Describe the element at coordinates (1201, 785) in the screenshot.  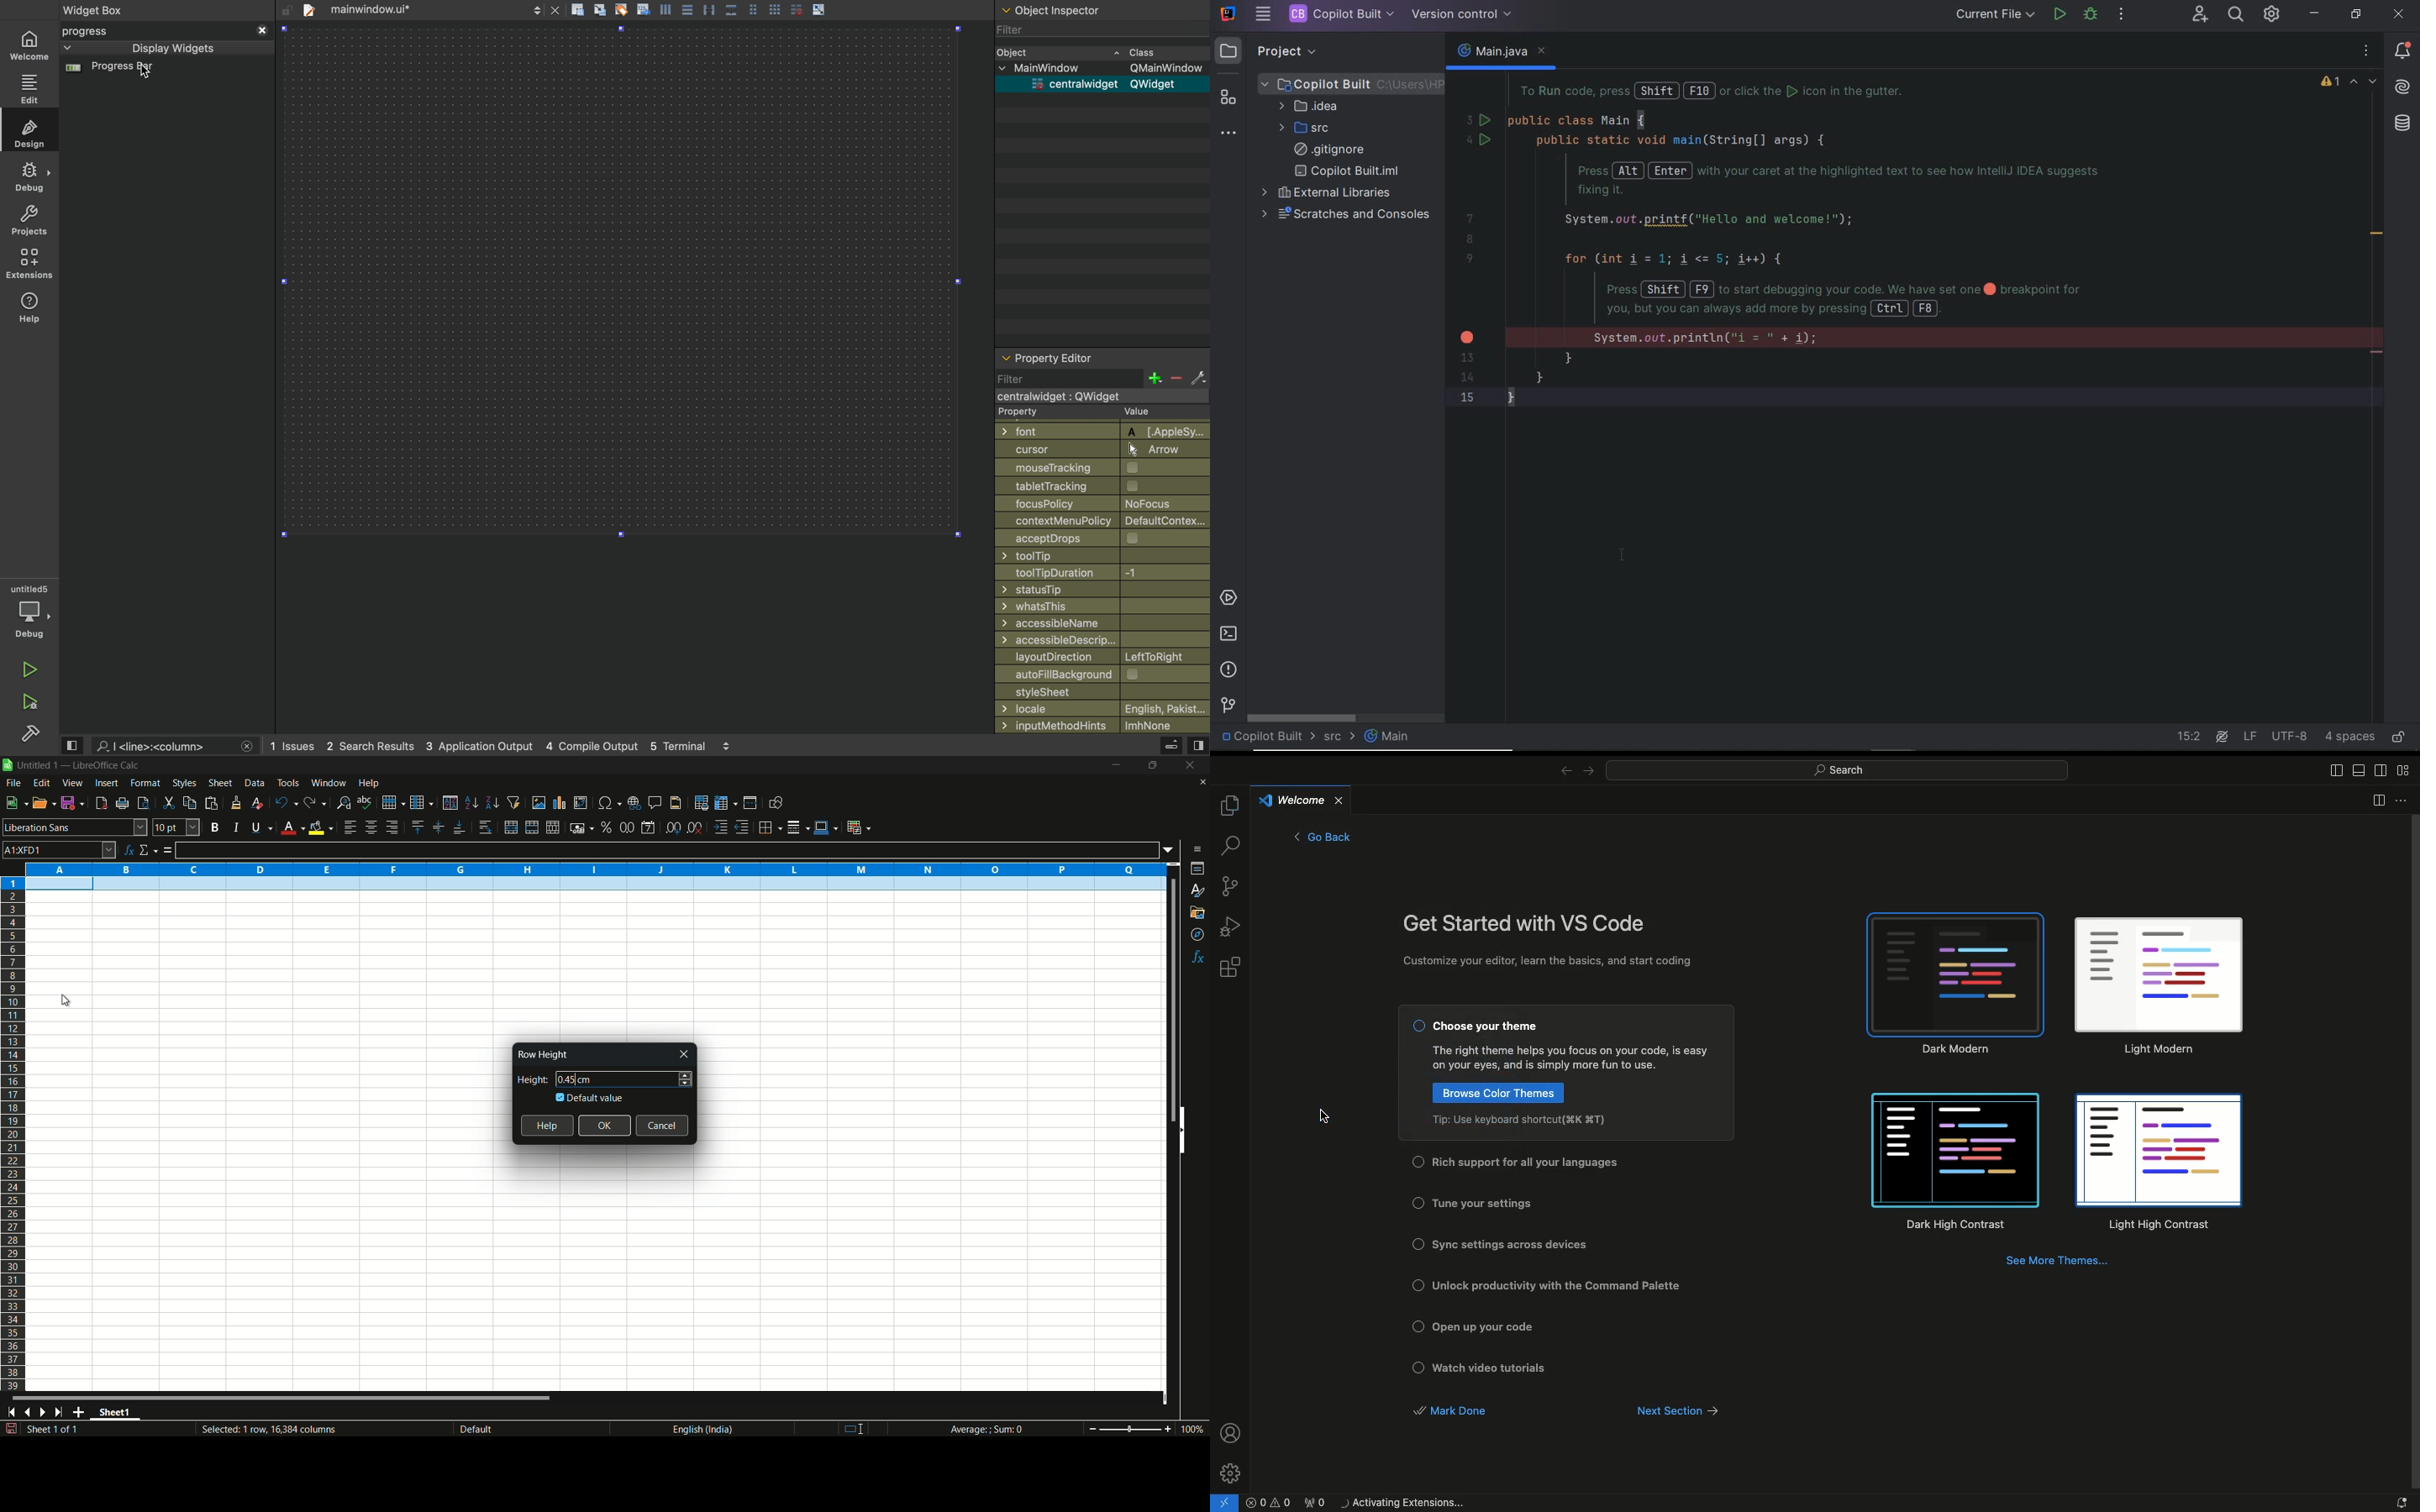
I see `close current sheet` at that location.